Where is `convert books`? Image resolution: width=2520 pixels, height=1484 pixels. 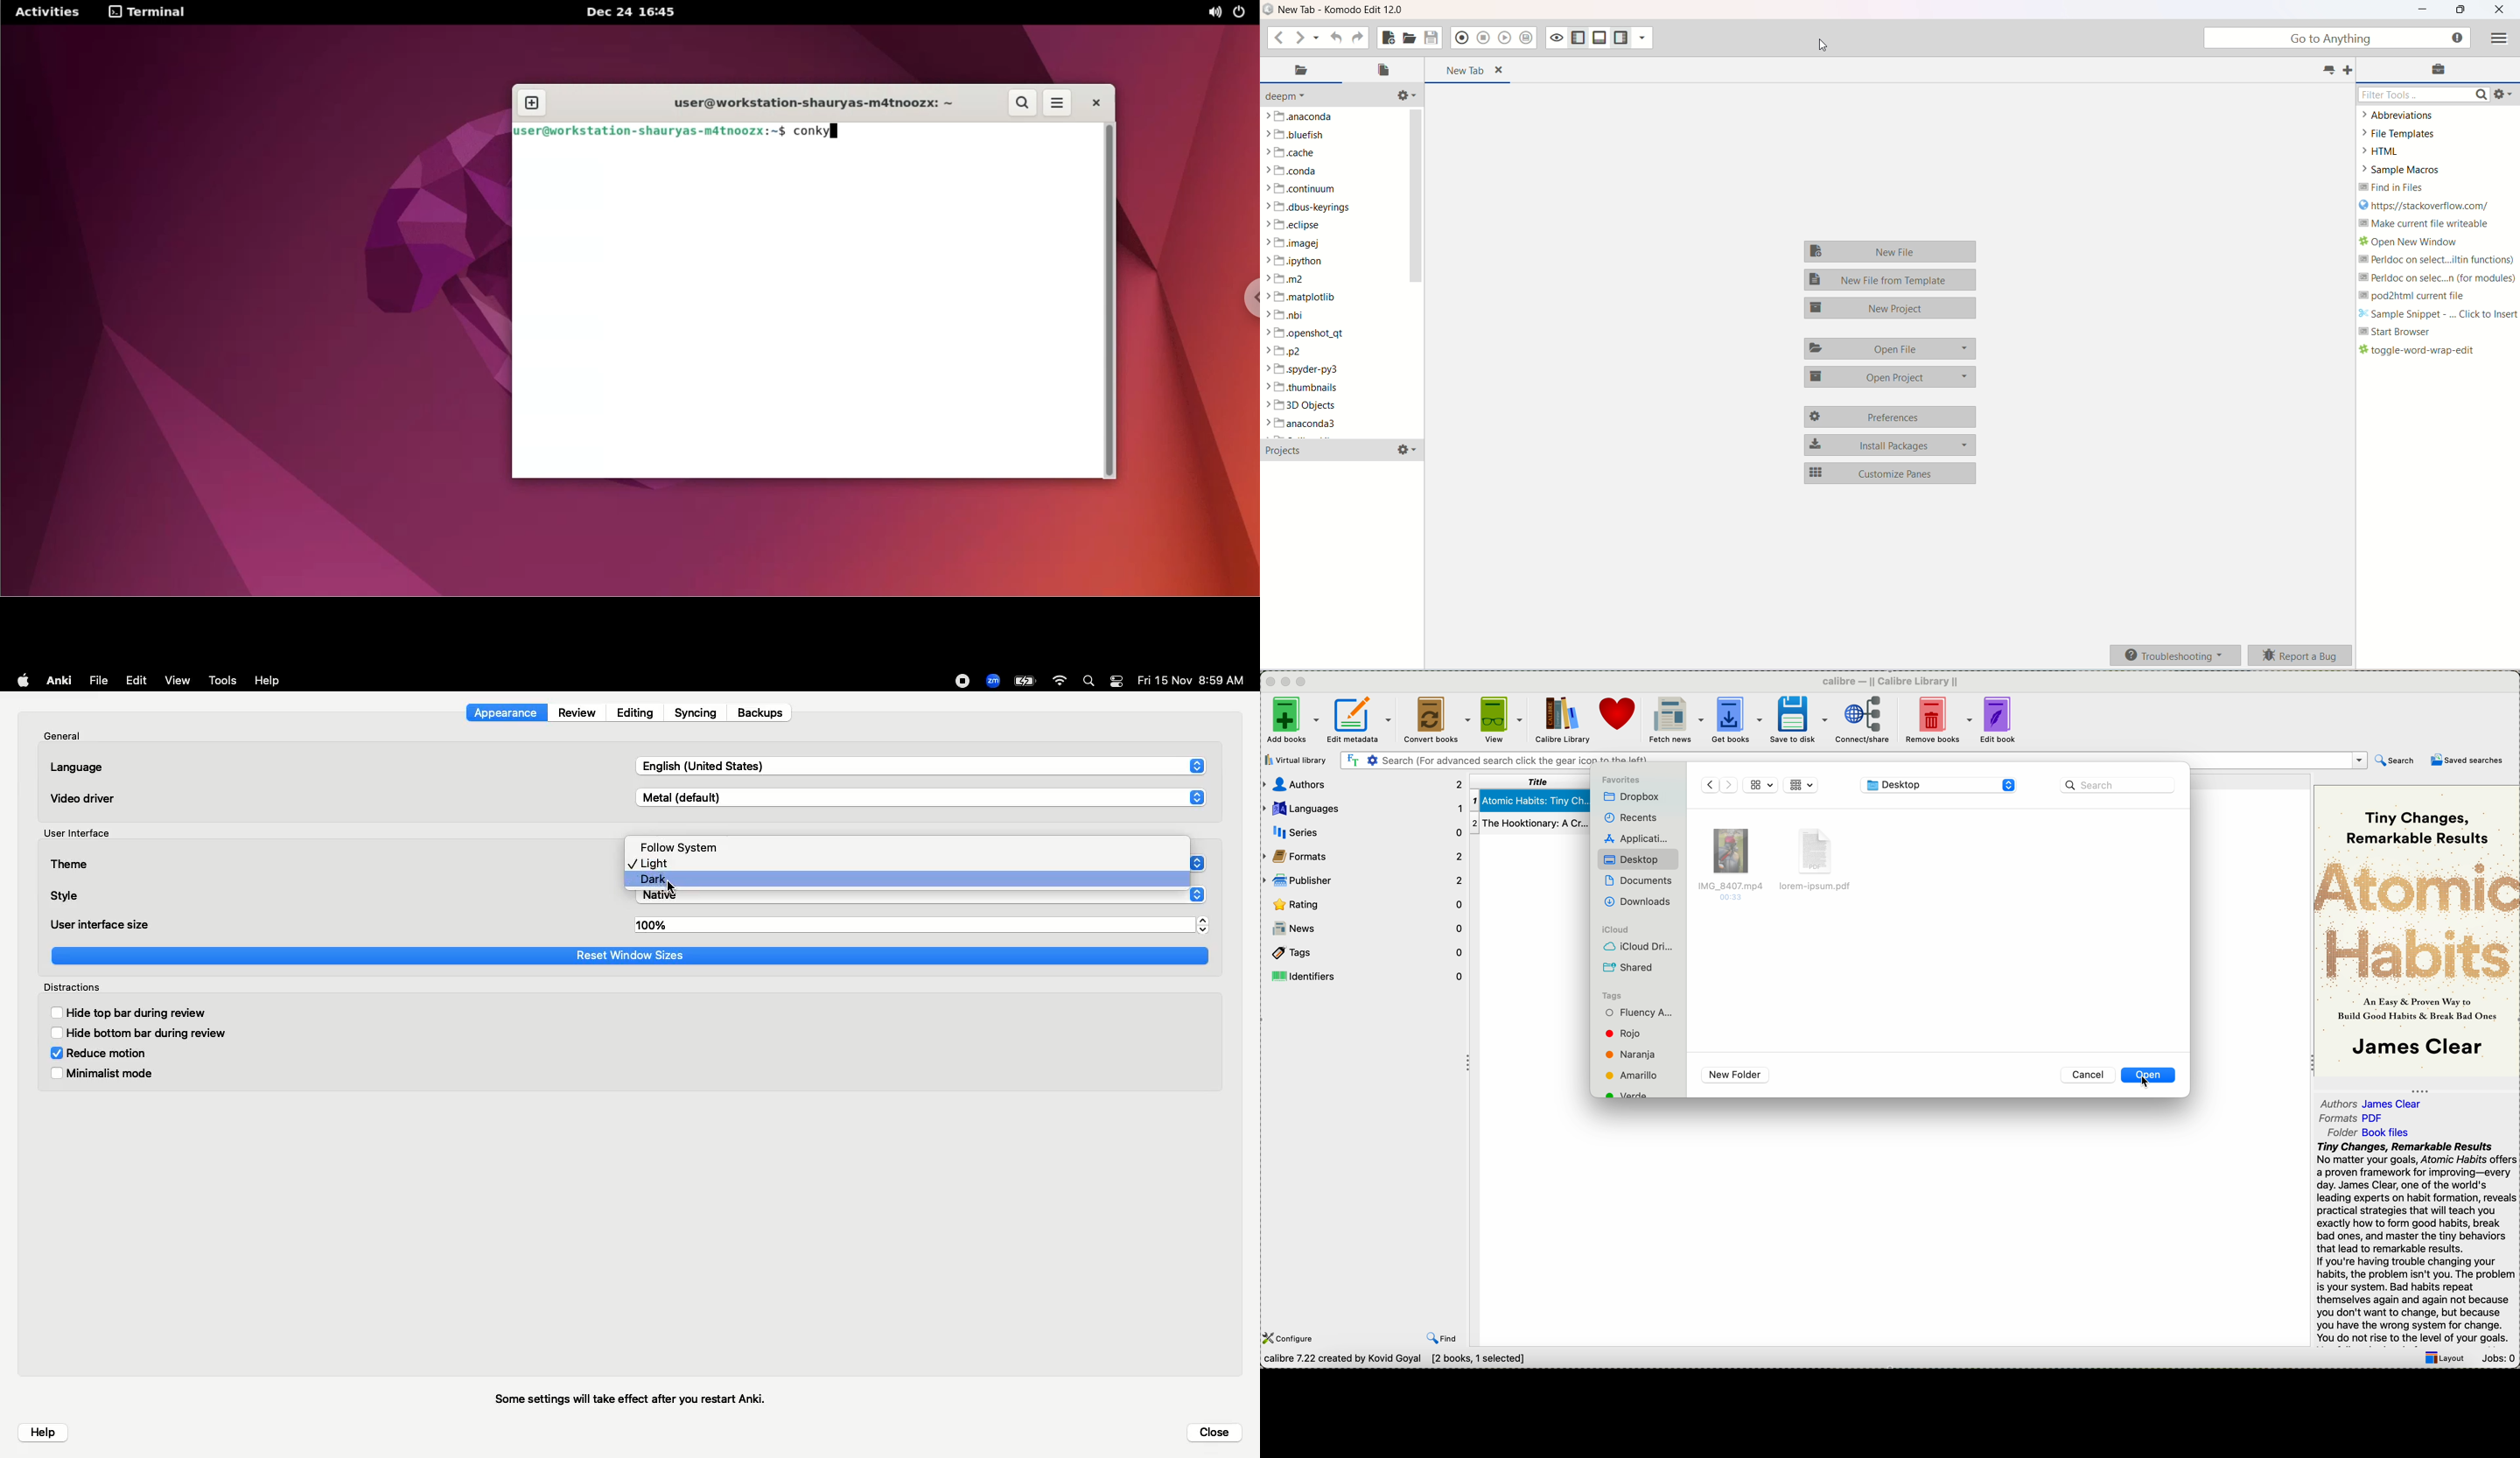 convert books is located at coordinates (1436, 718).